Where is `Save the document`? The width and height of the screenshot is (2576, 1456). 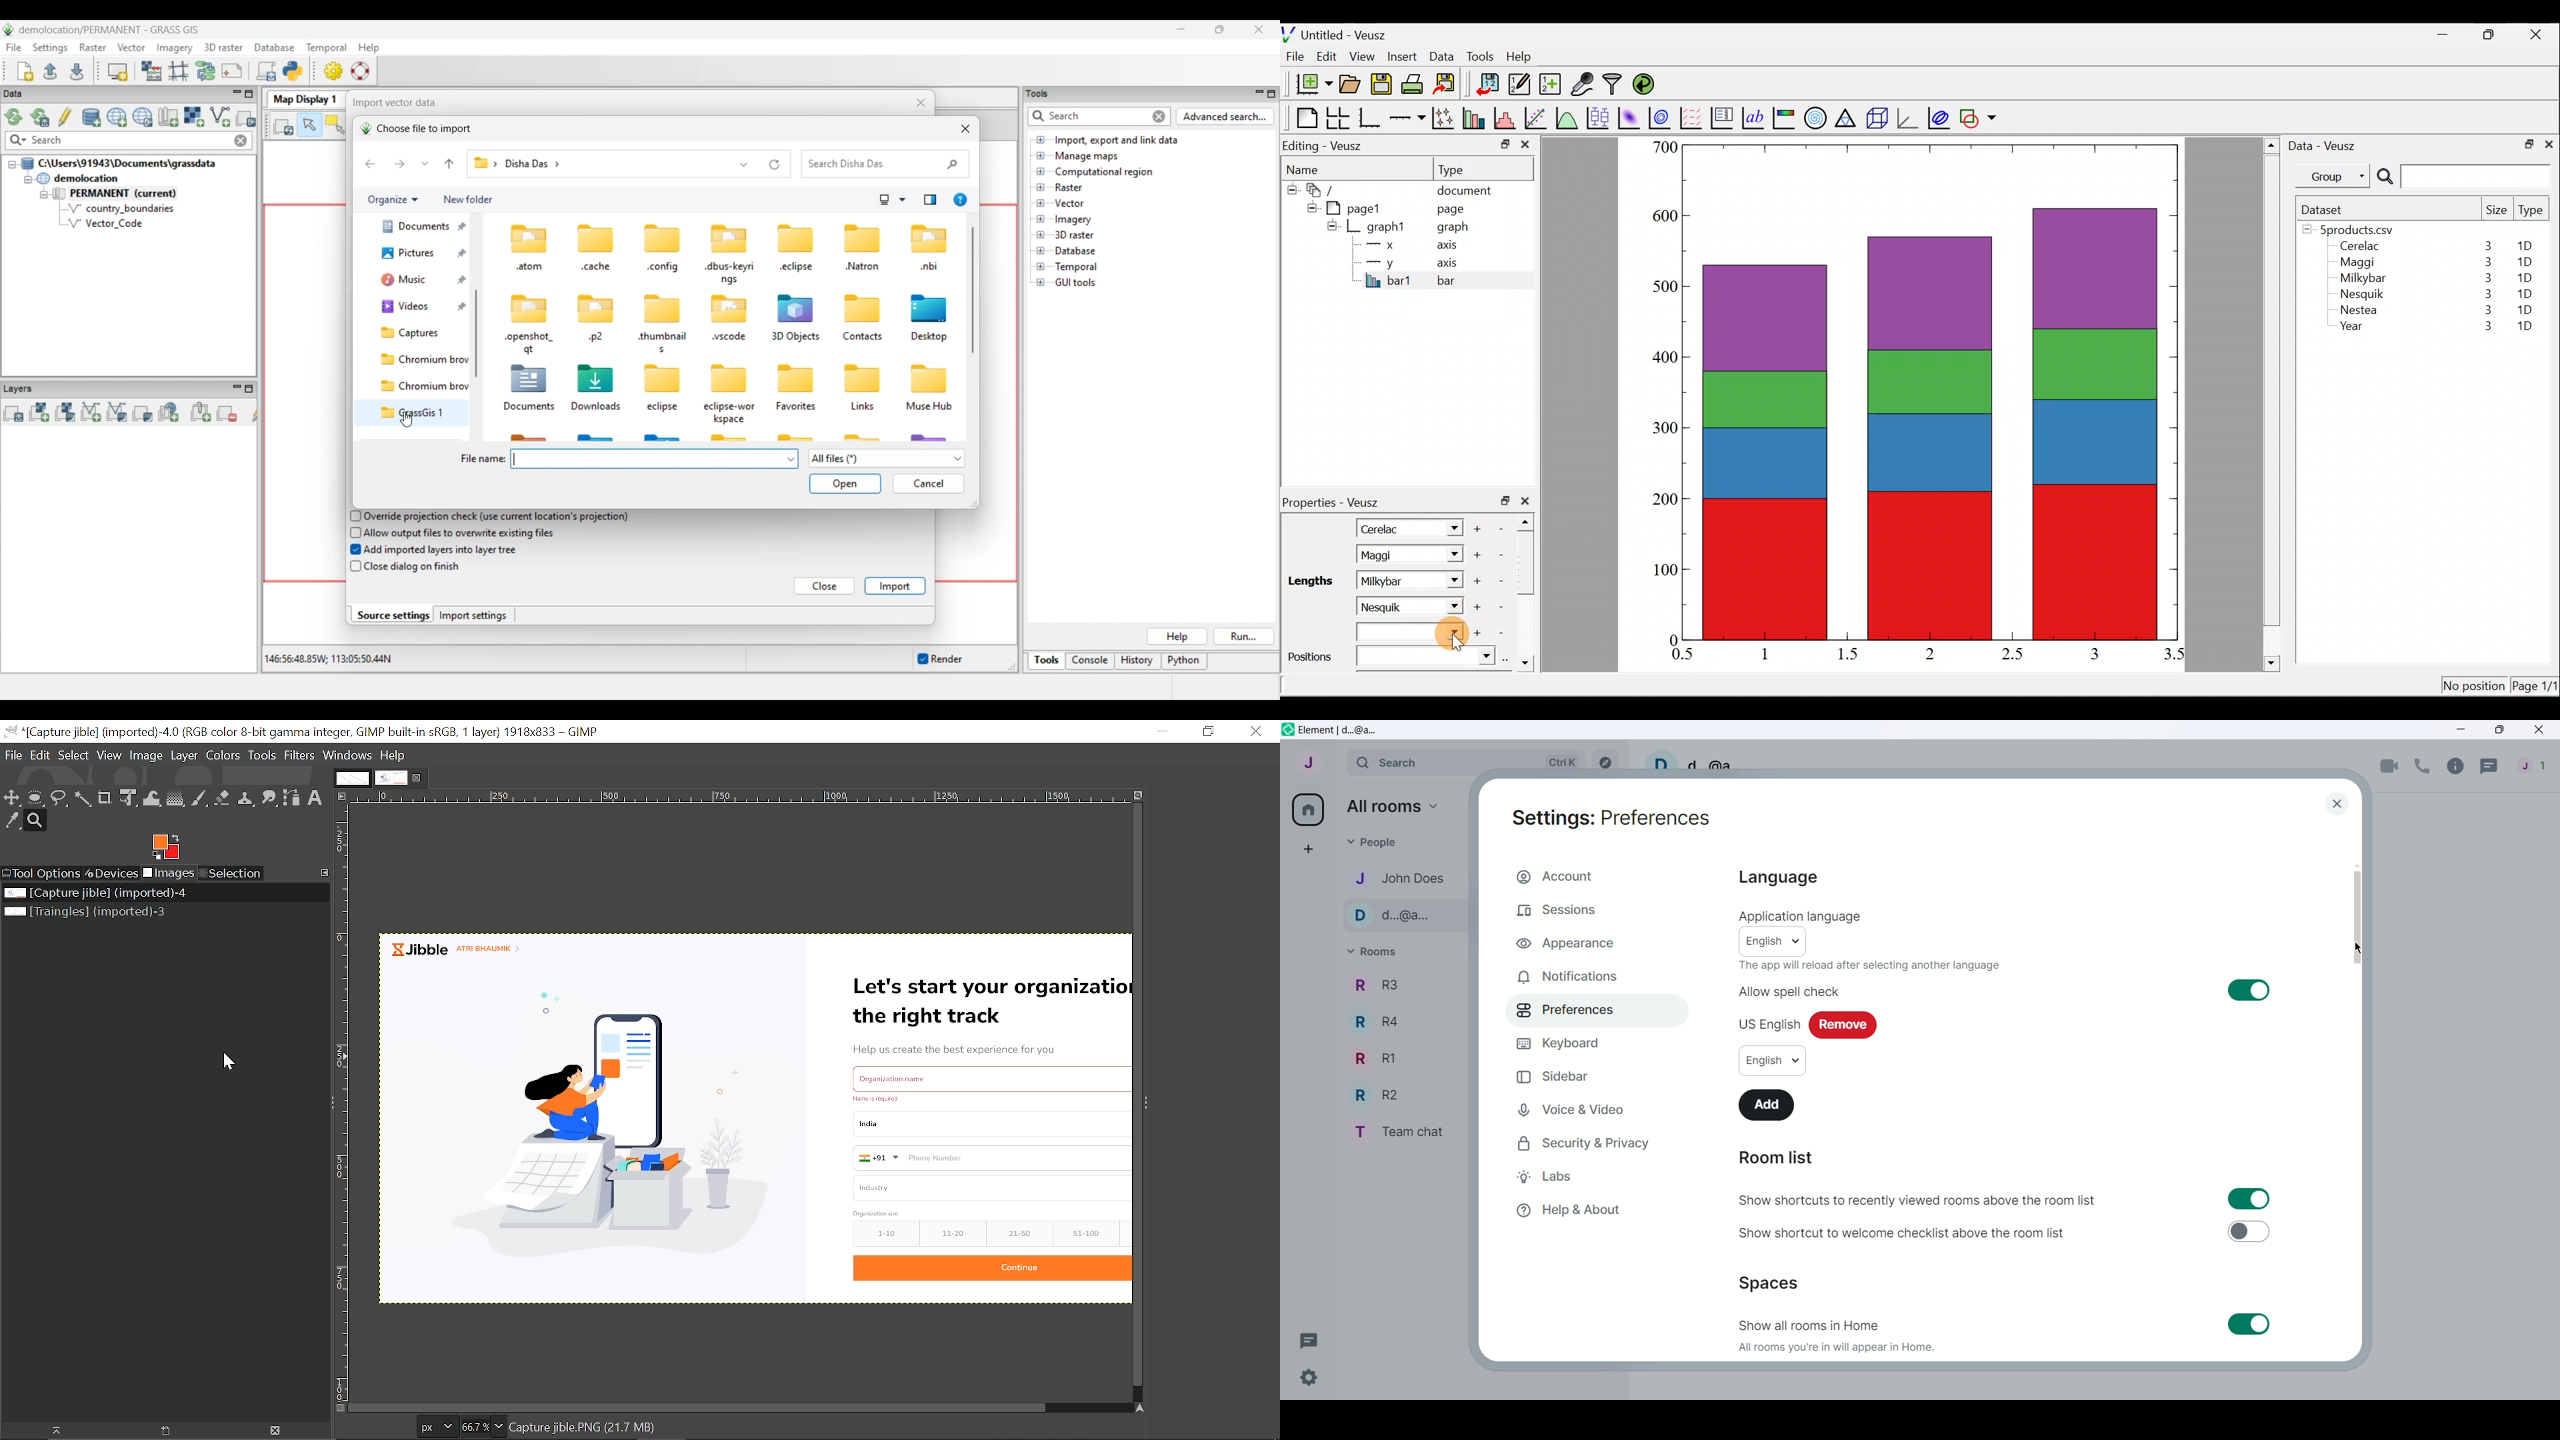 Save the document is located at coordinates (1383, 87).